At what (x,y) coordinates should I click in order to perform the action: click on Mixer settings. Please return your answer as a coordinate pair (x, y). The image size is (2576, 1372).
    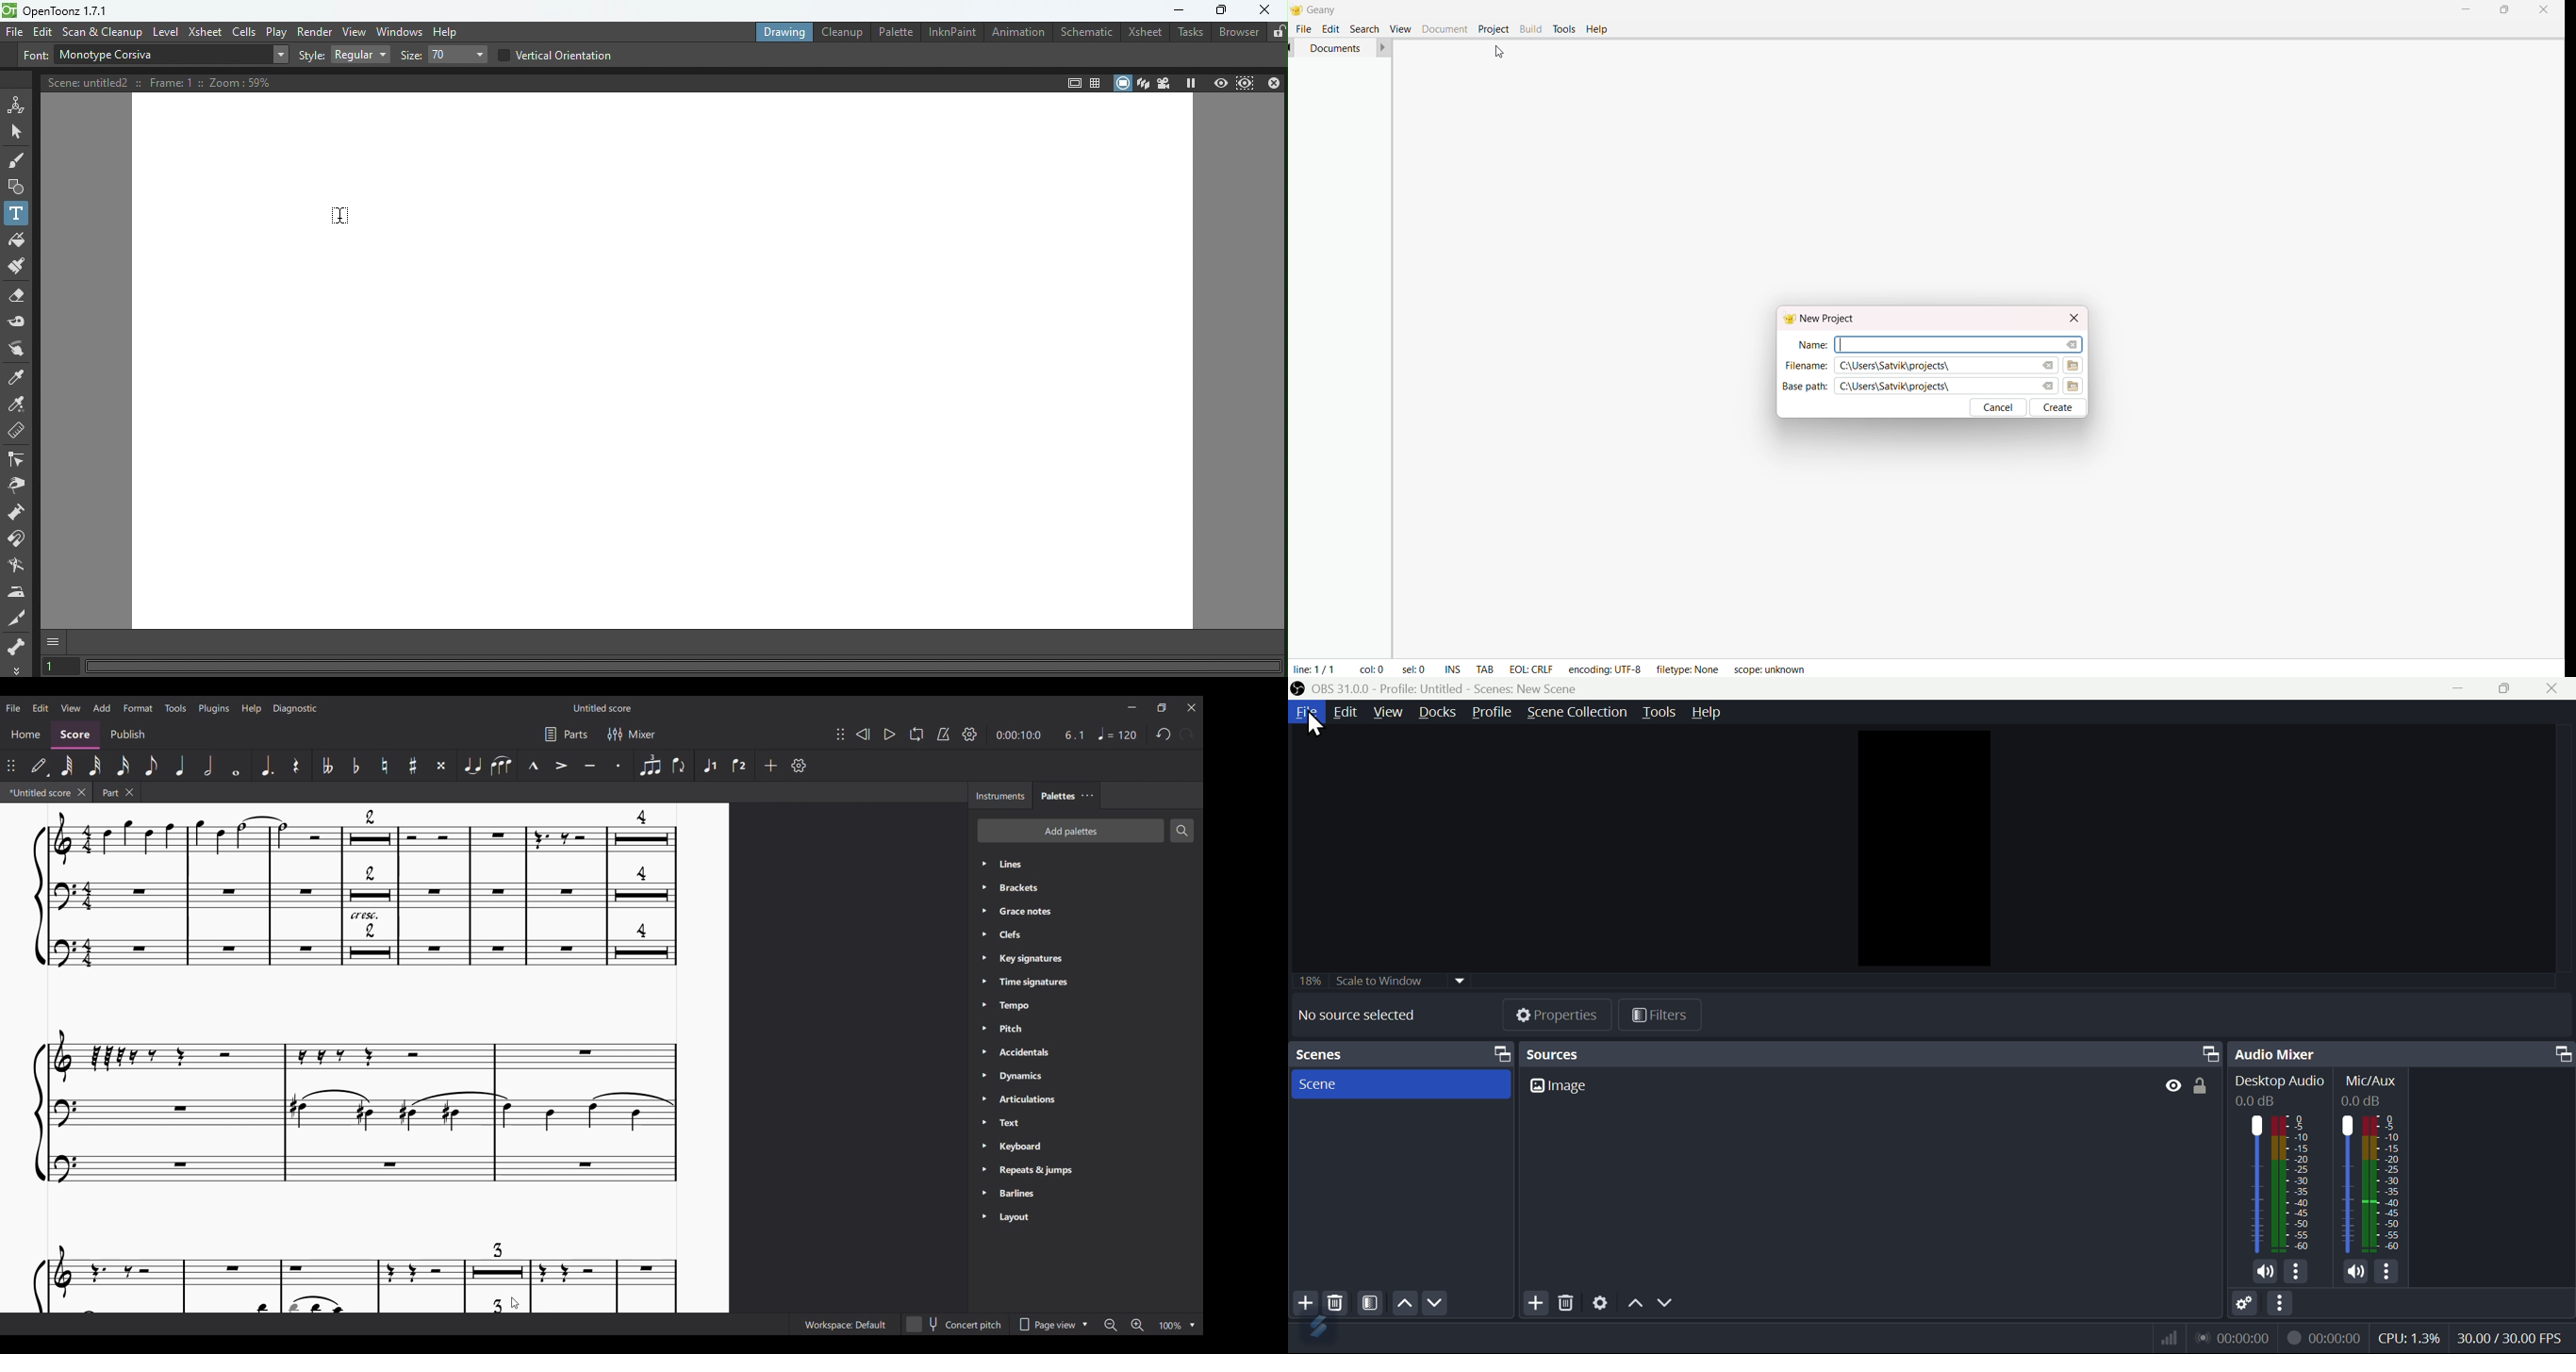
    Looking at the image, I should click on (631, 733).